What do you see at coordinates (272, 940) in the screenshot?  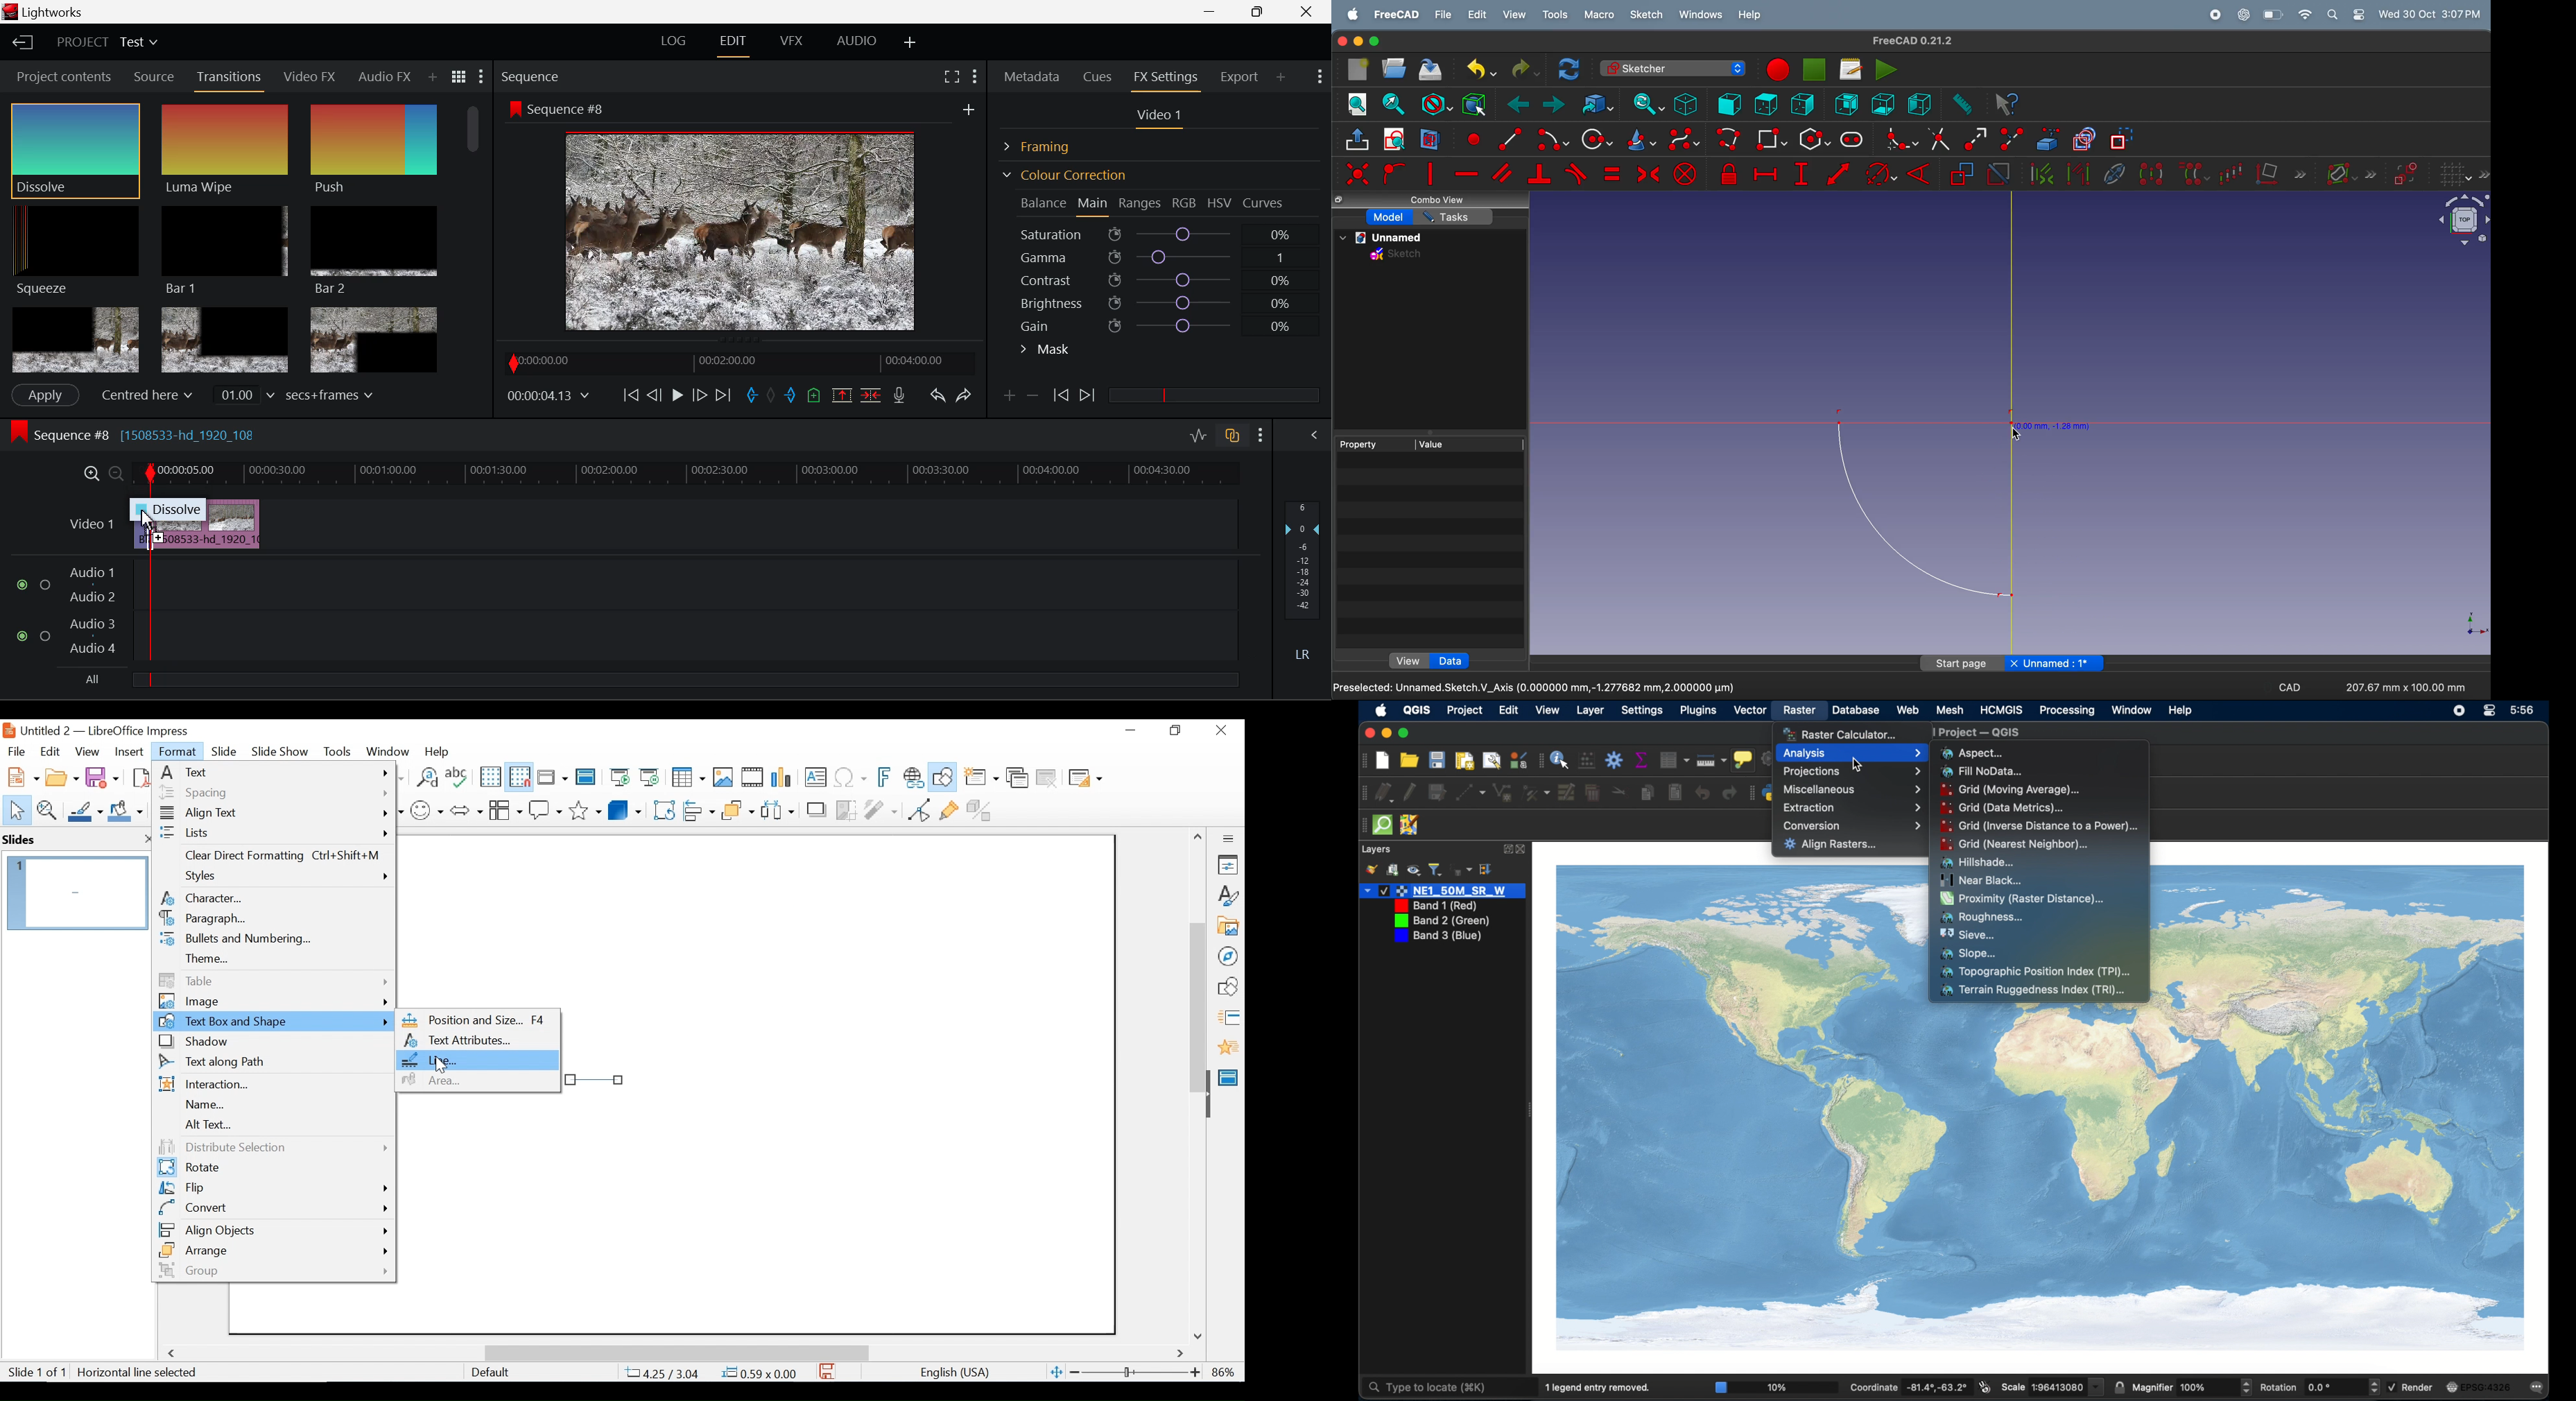 I see `Bullet and Numbering` at bounding box center [272, 940].